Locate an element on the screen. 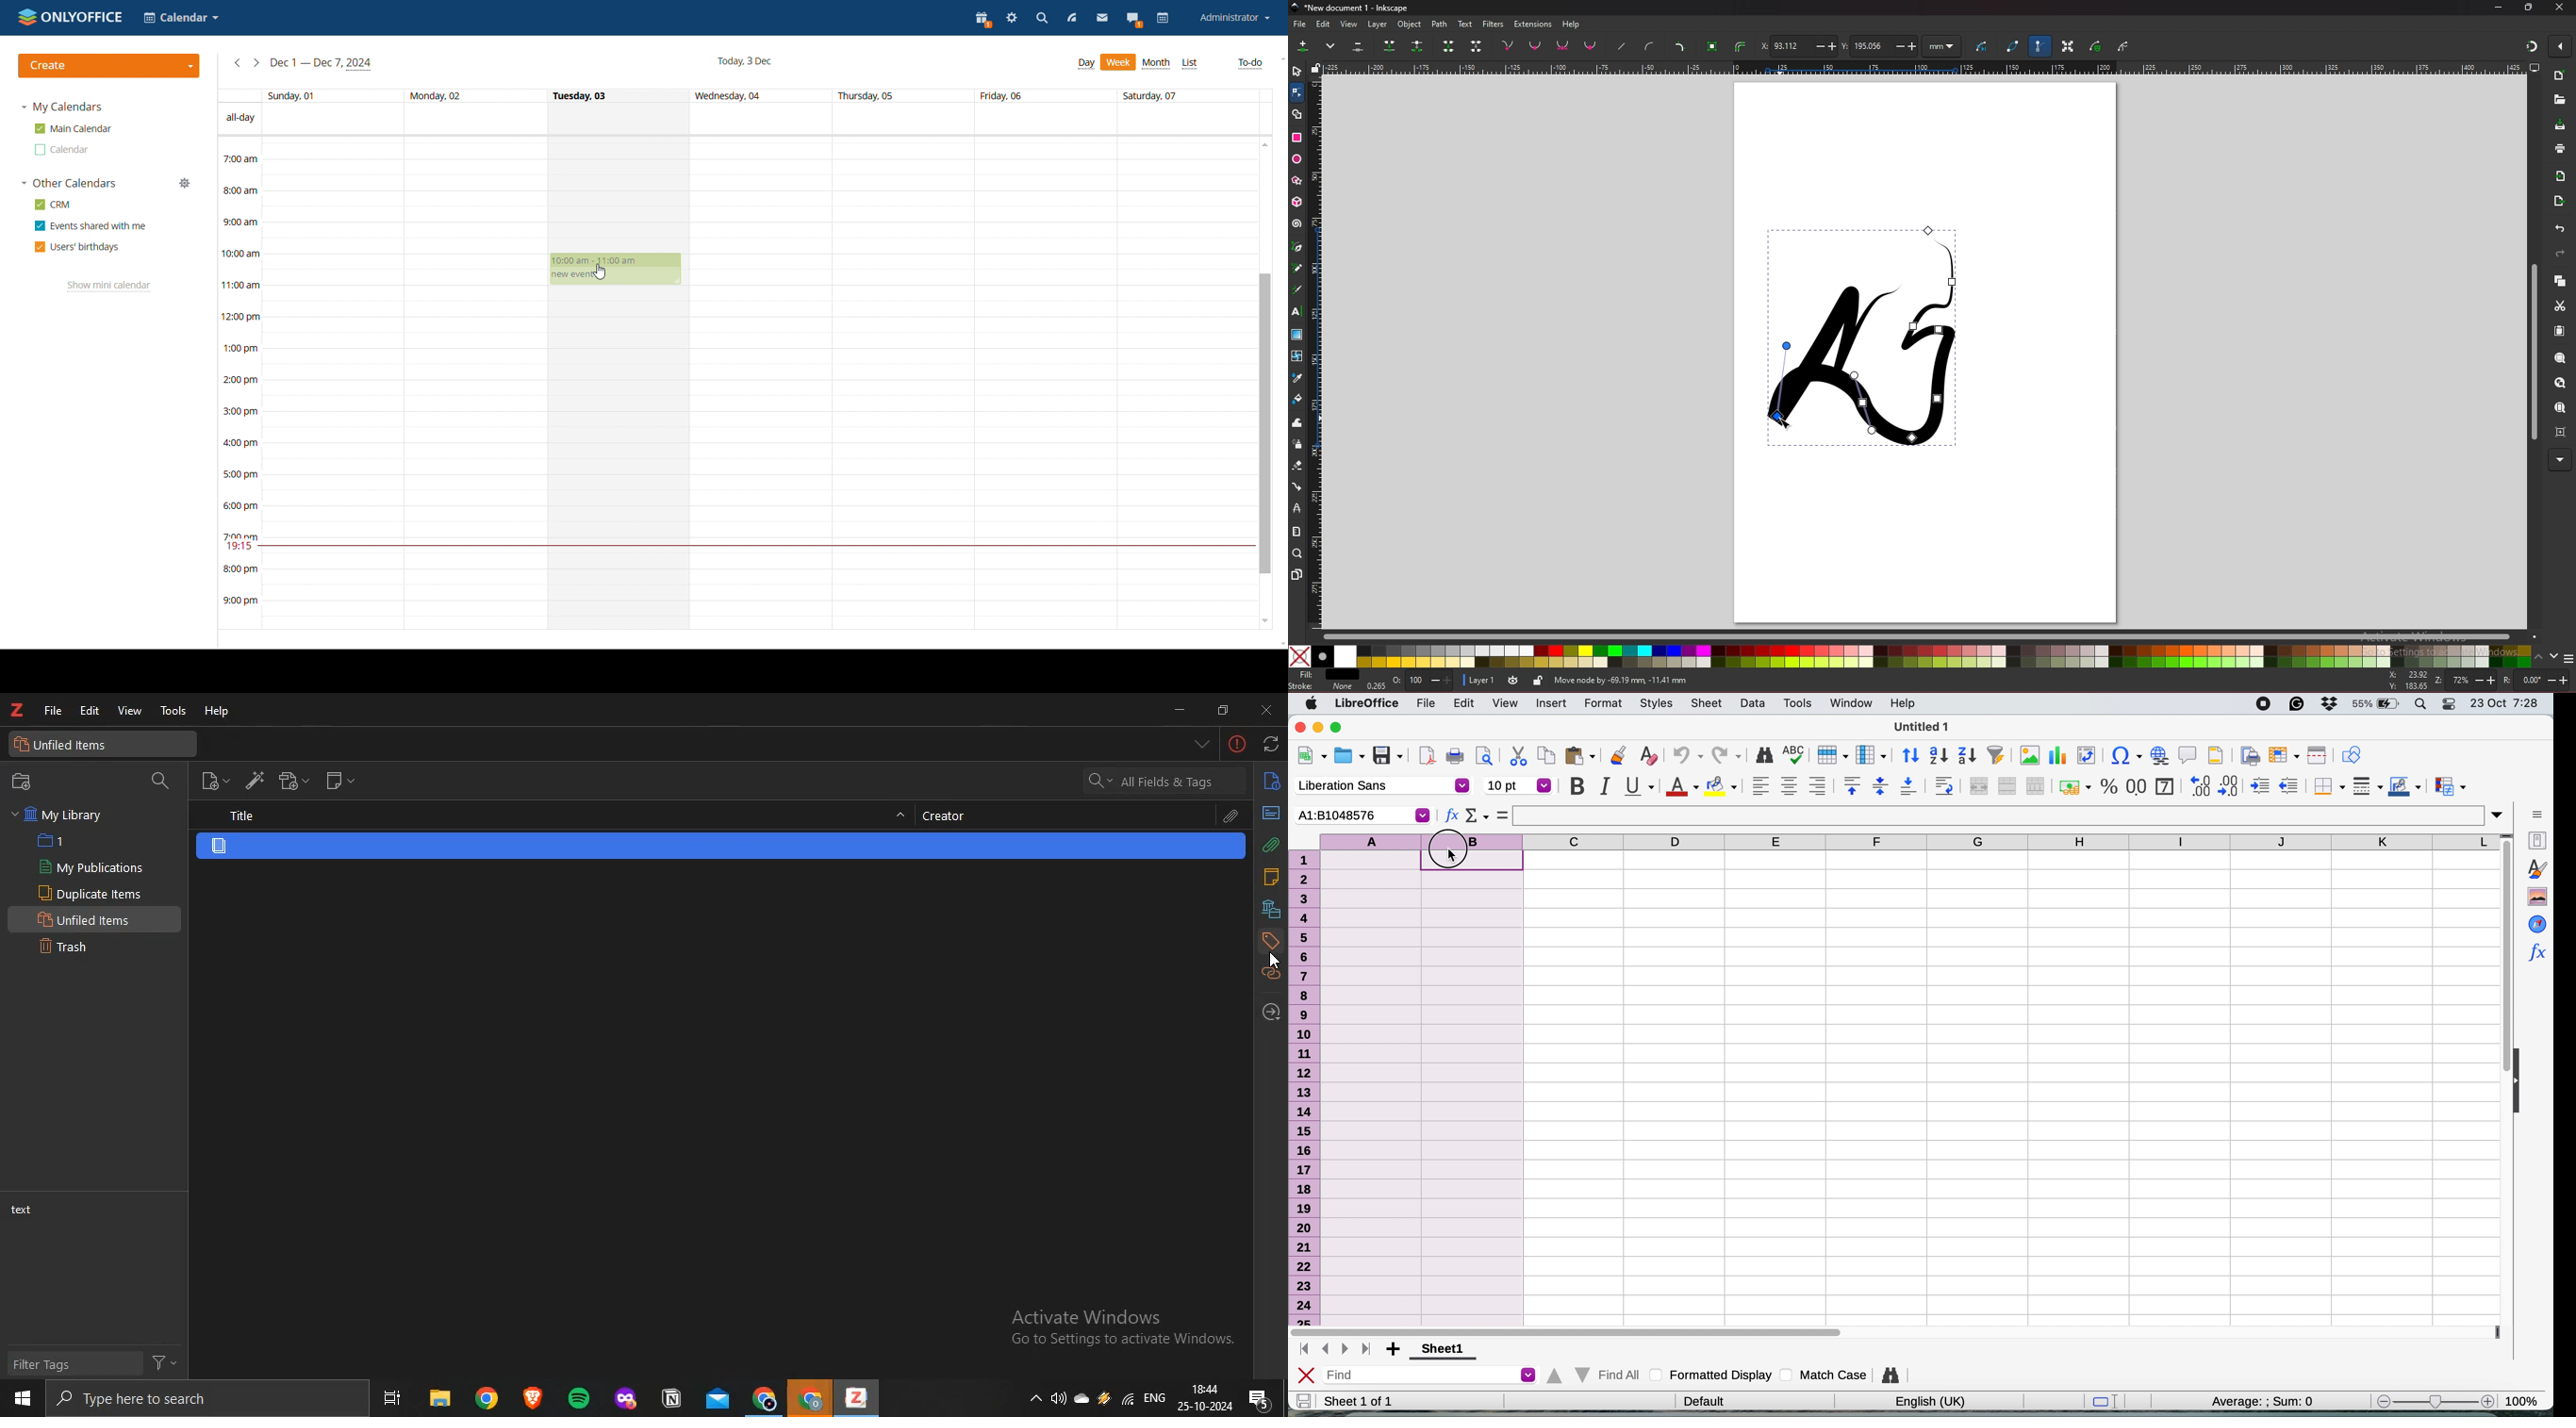  bold is located at coordinates (1576, 787).